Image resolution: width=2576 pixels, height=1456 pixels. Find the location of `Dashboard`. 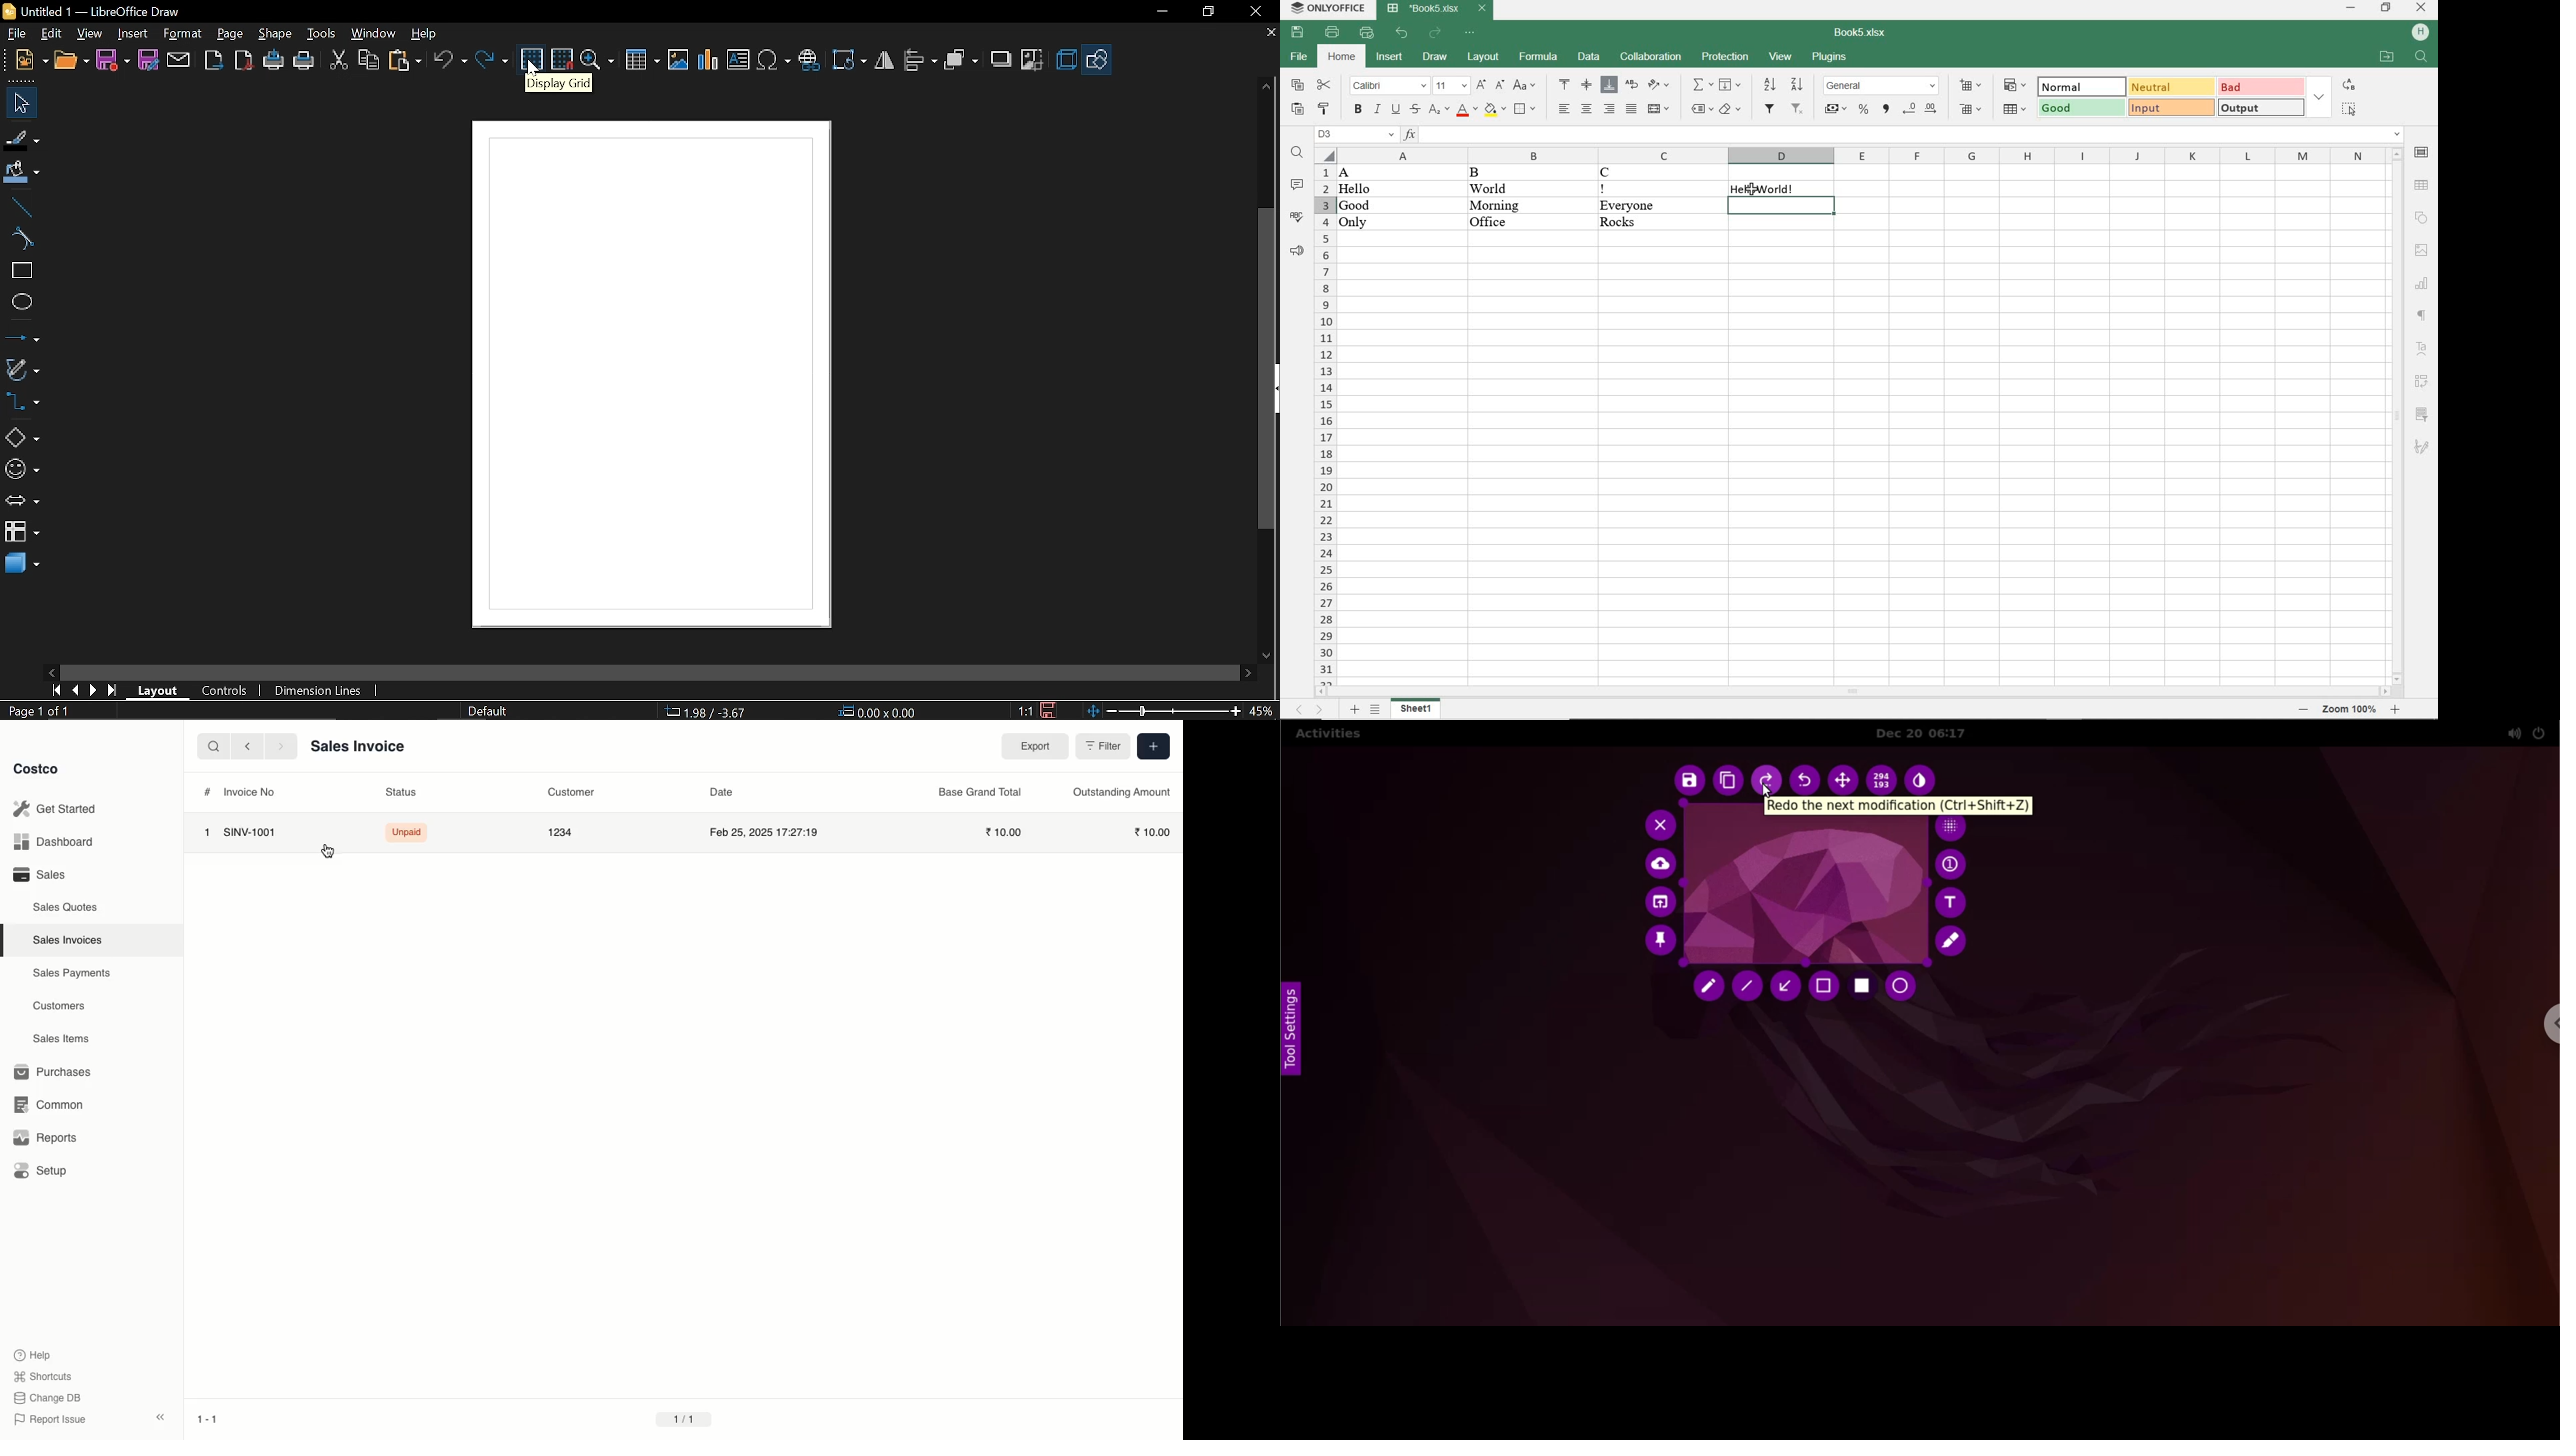

Dashboard is located at coordinates (58, 840).